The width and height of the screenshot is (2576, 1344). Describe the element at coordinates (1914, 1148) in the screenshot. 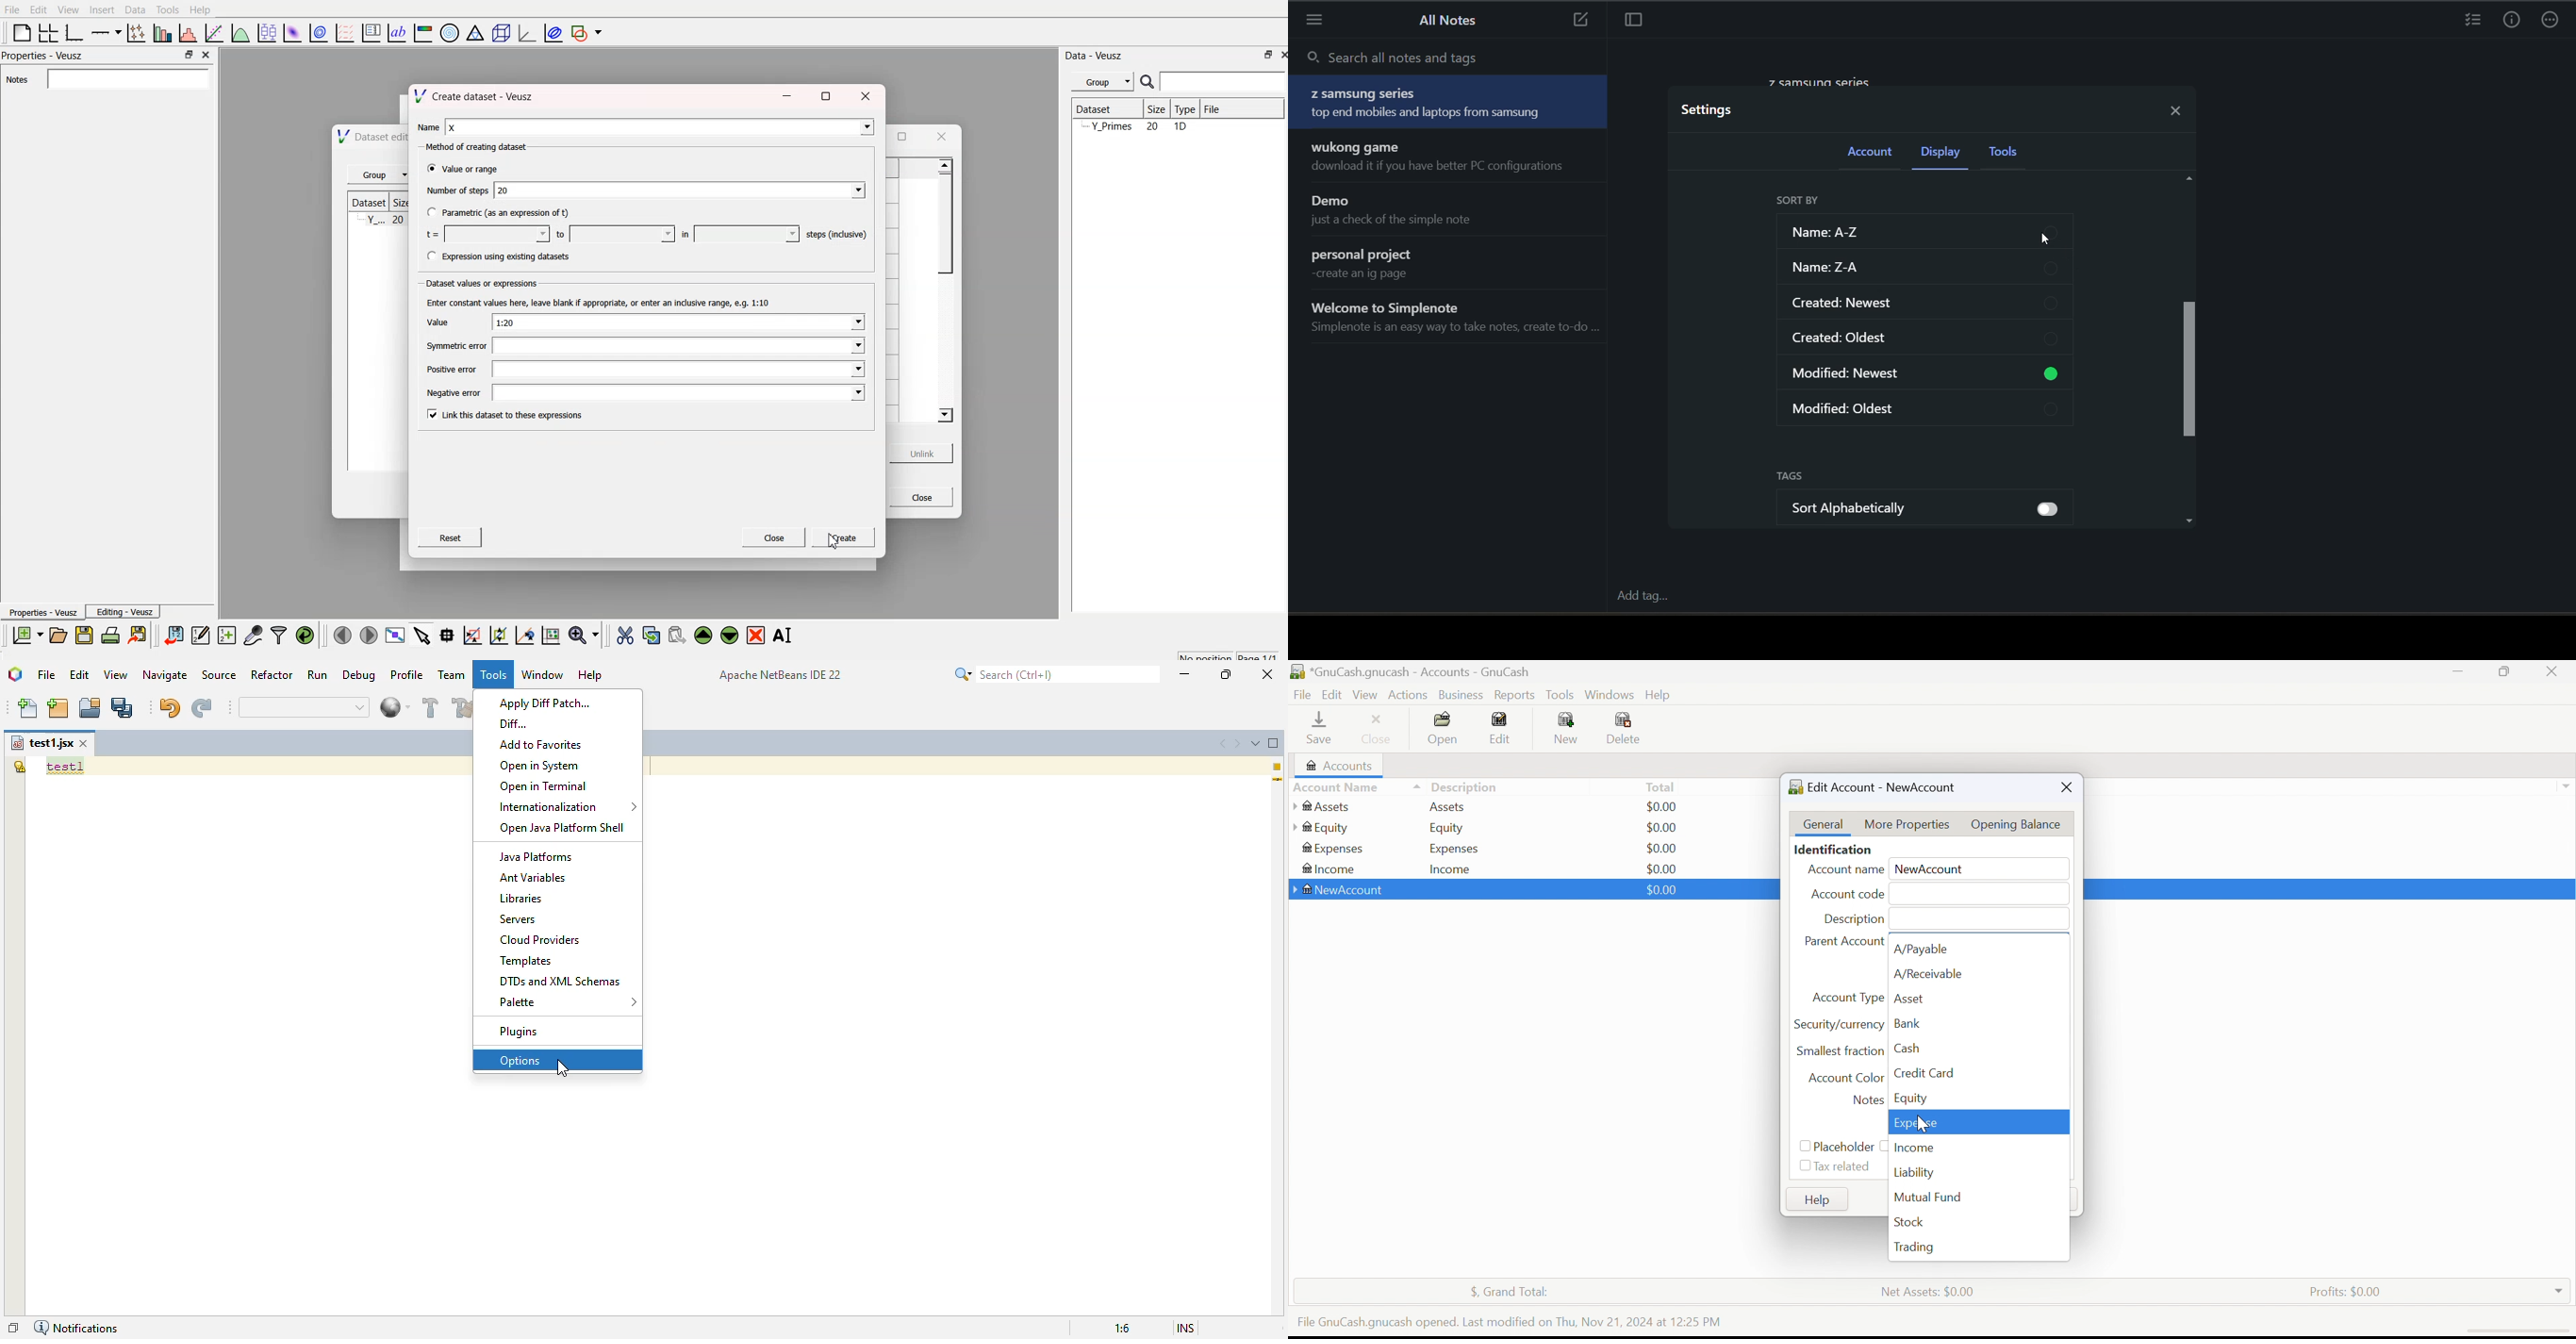

I see `Income` at that location.